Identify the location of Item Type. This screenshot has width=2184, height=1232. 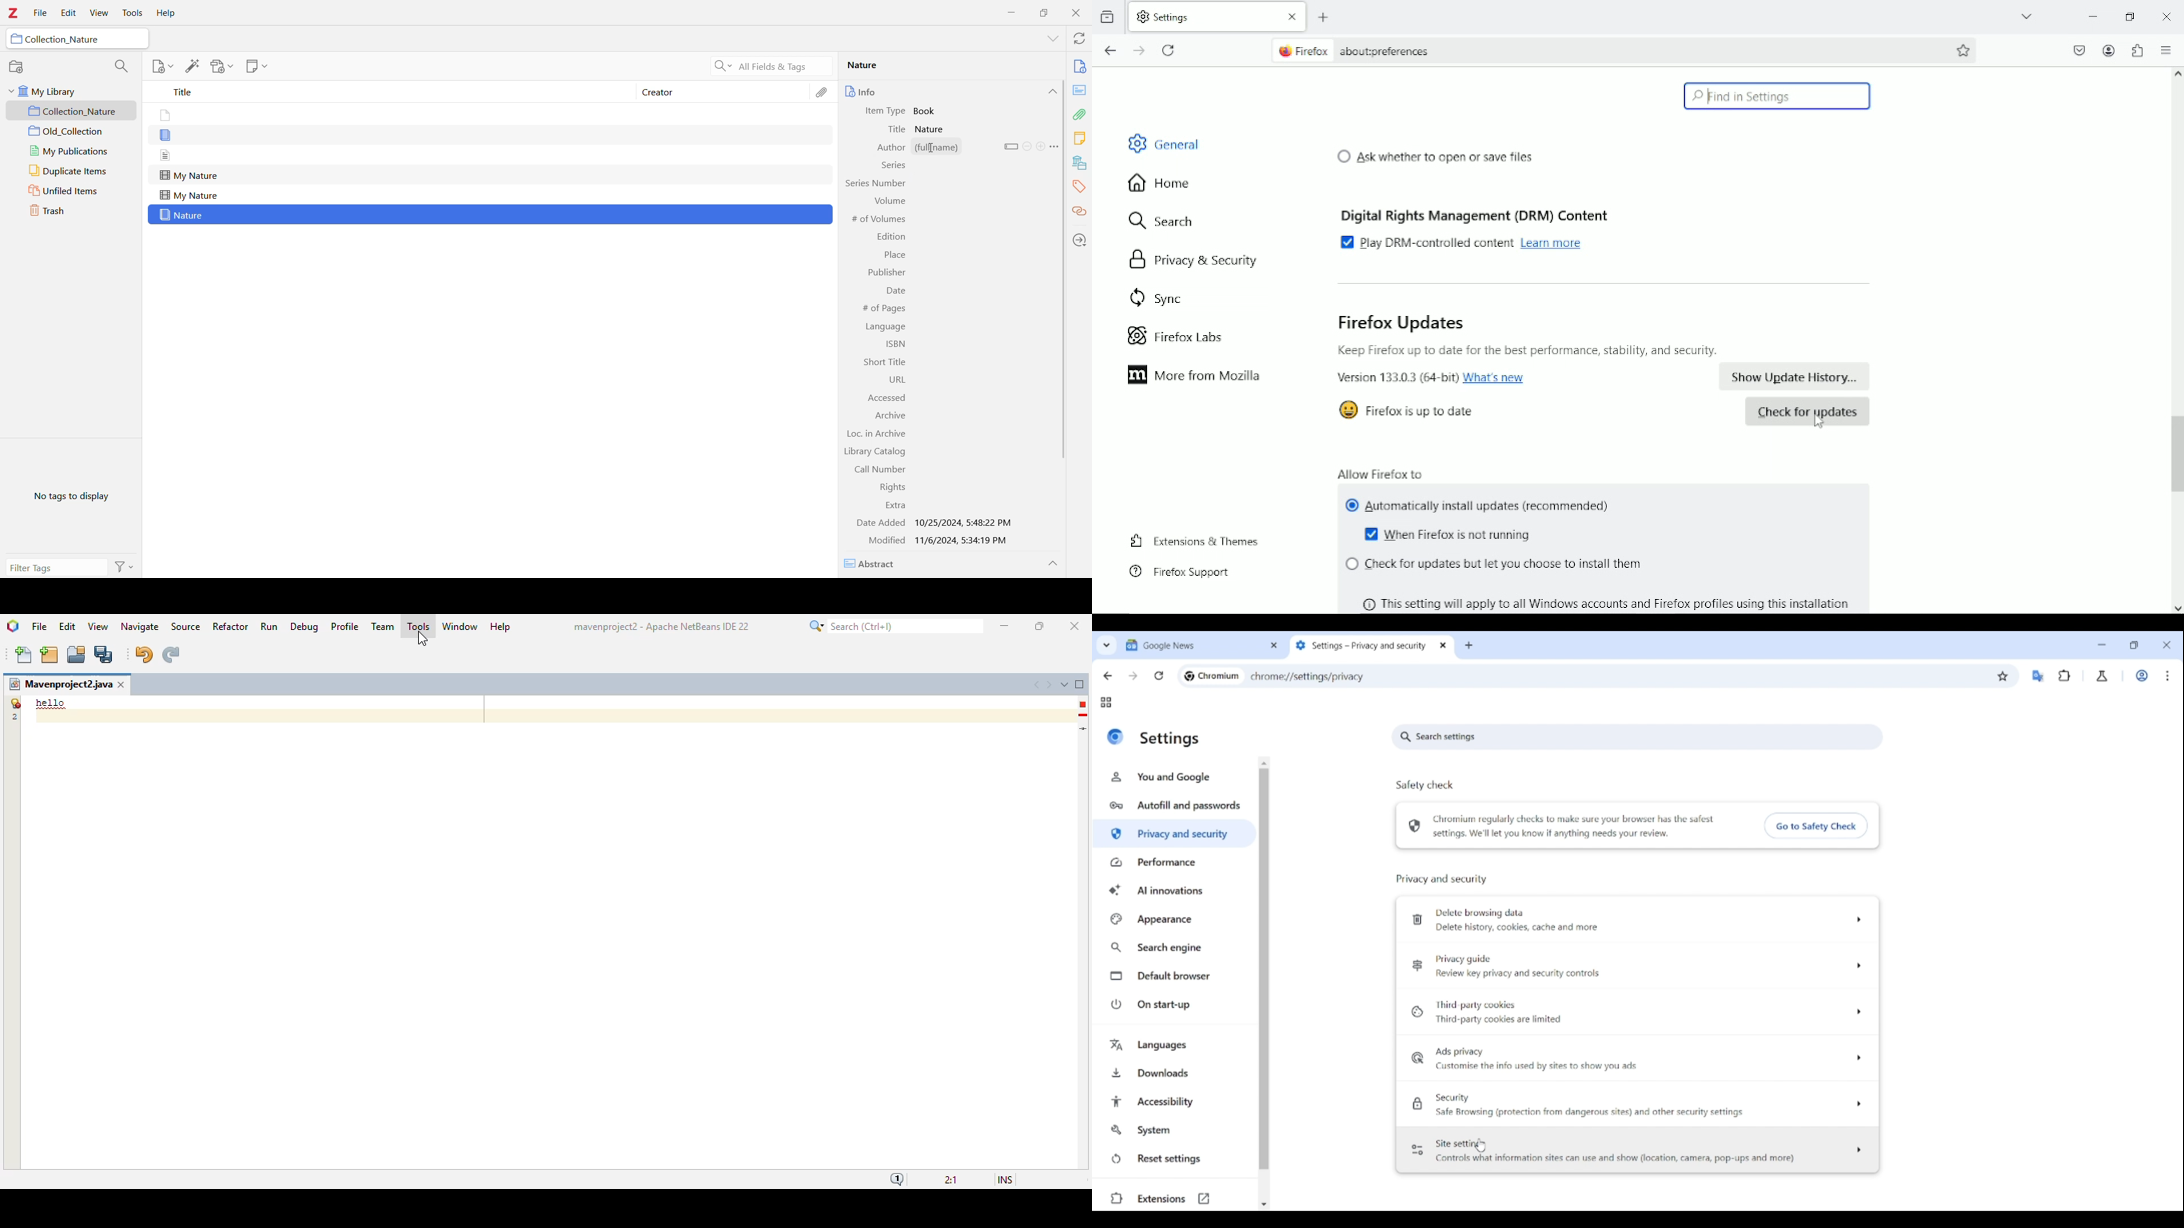
(887, 111).